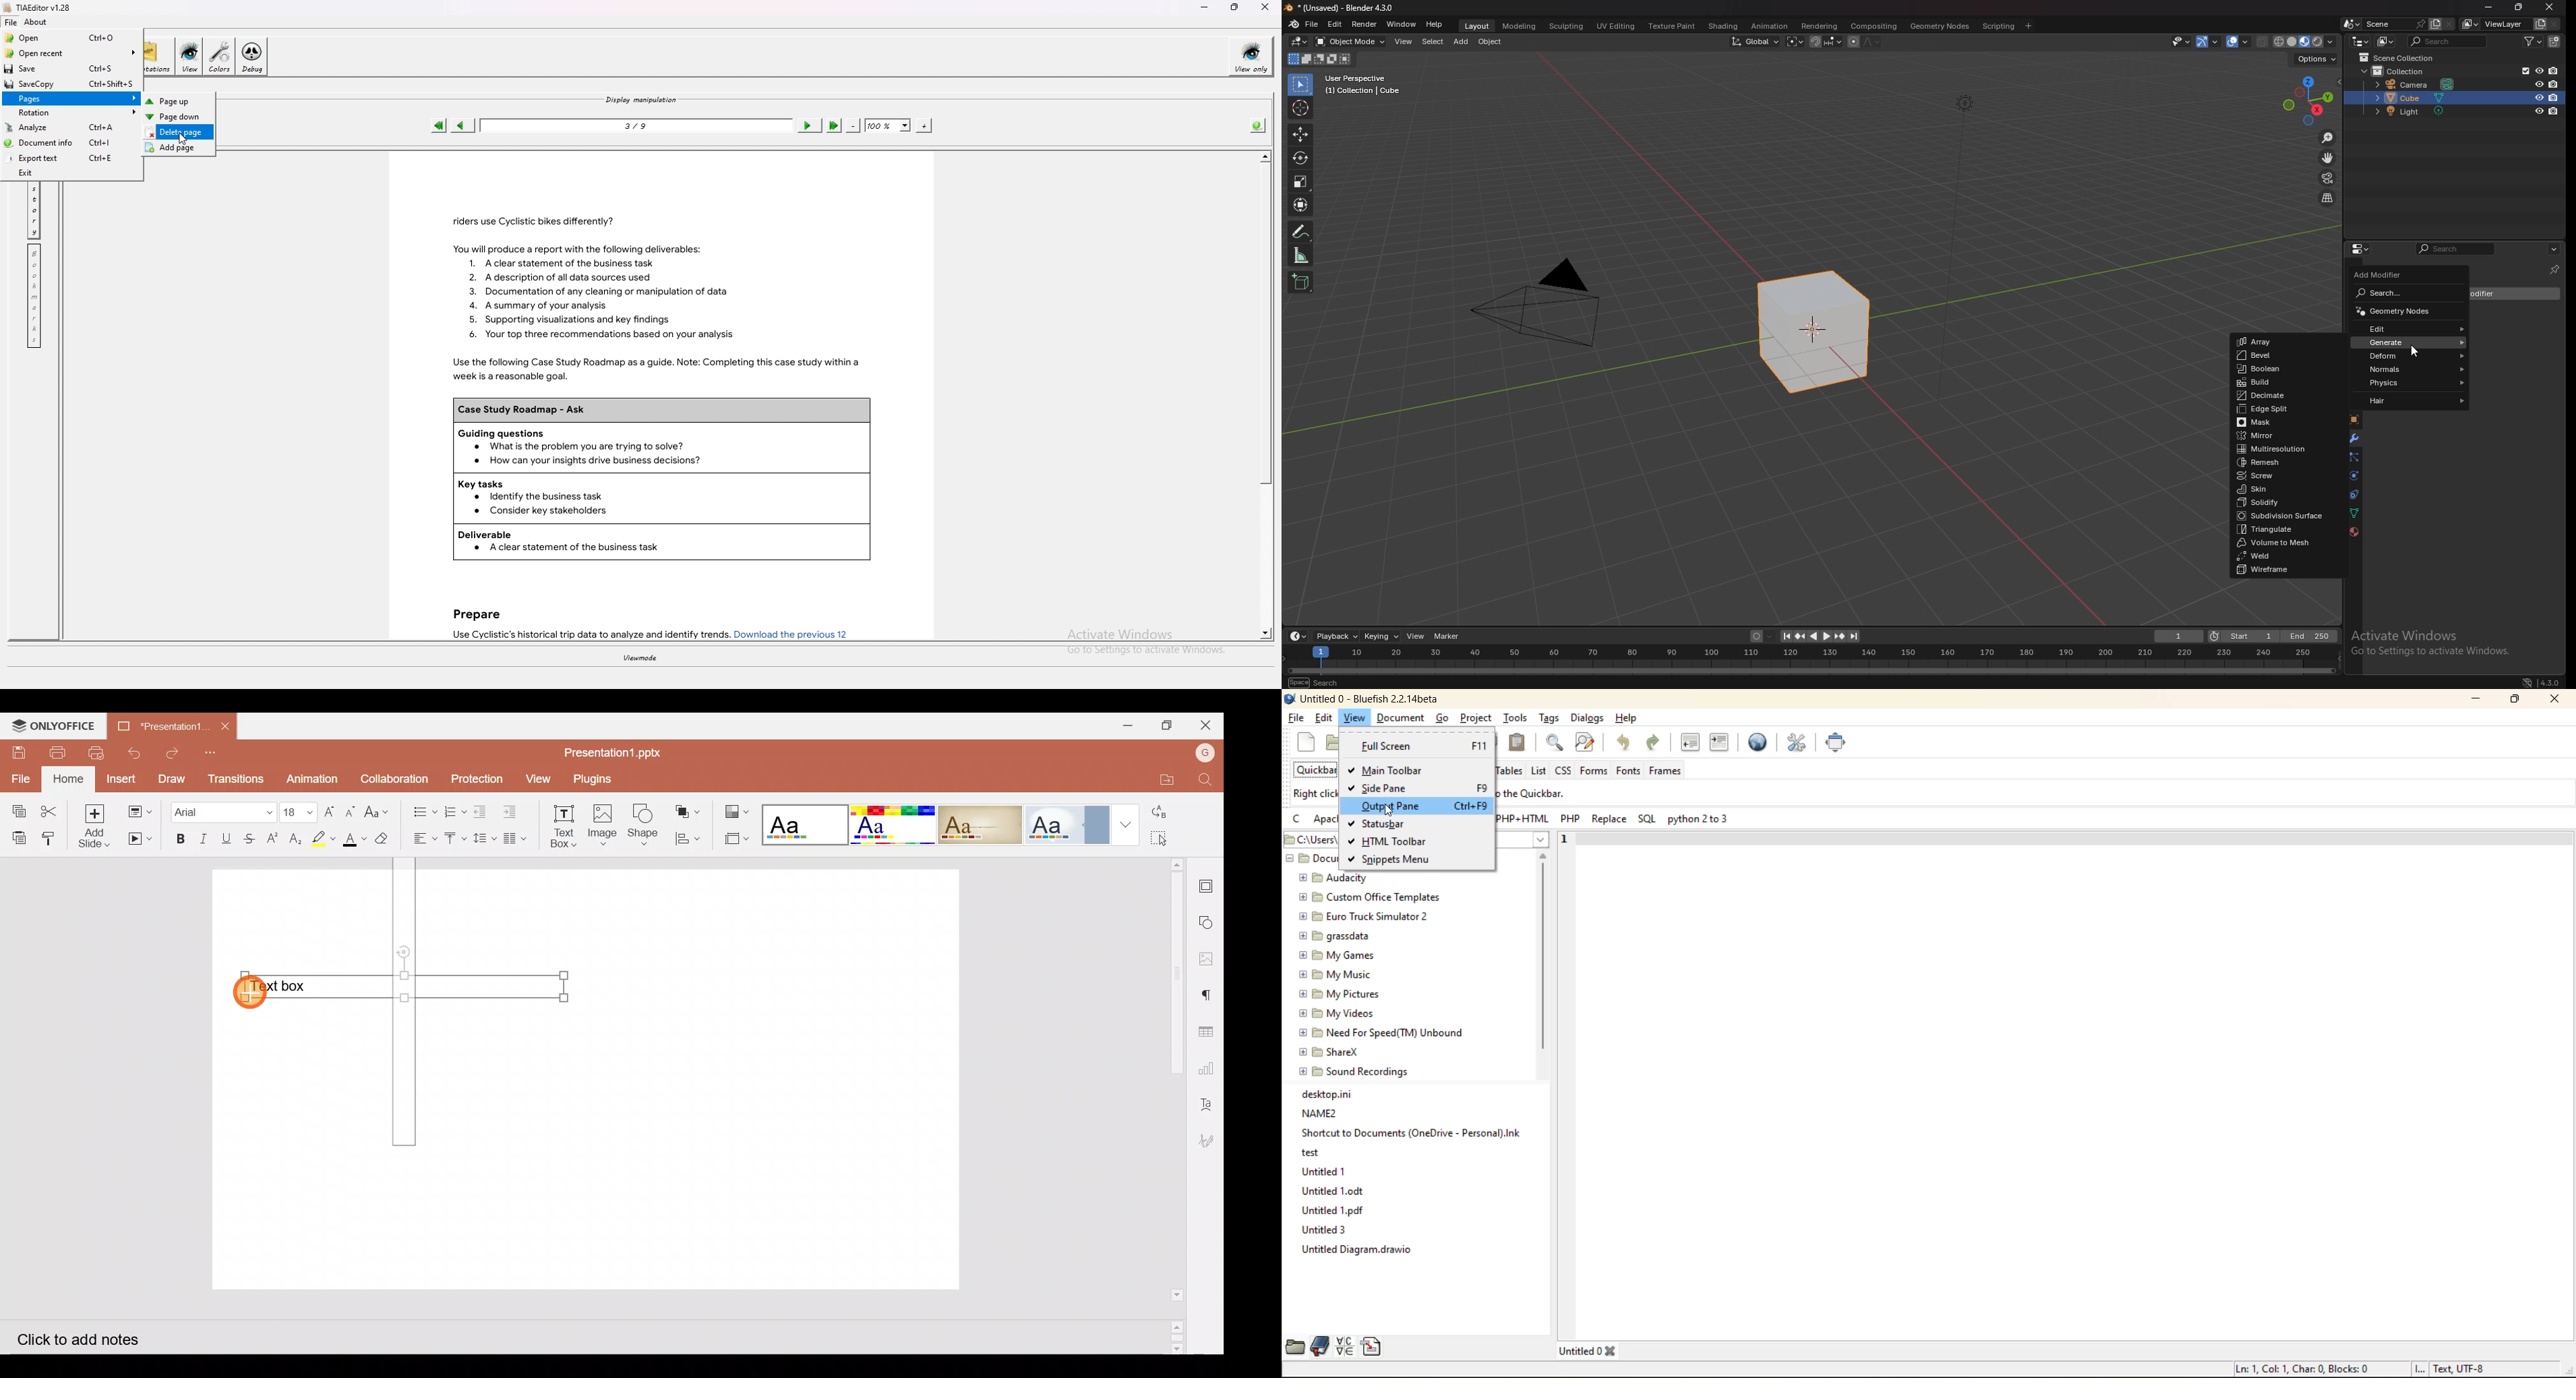  What do you see at coordinates (602, 826) in the screenshot?
I see `Insert Image` at bounding box center [602, 826].